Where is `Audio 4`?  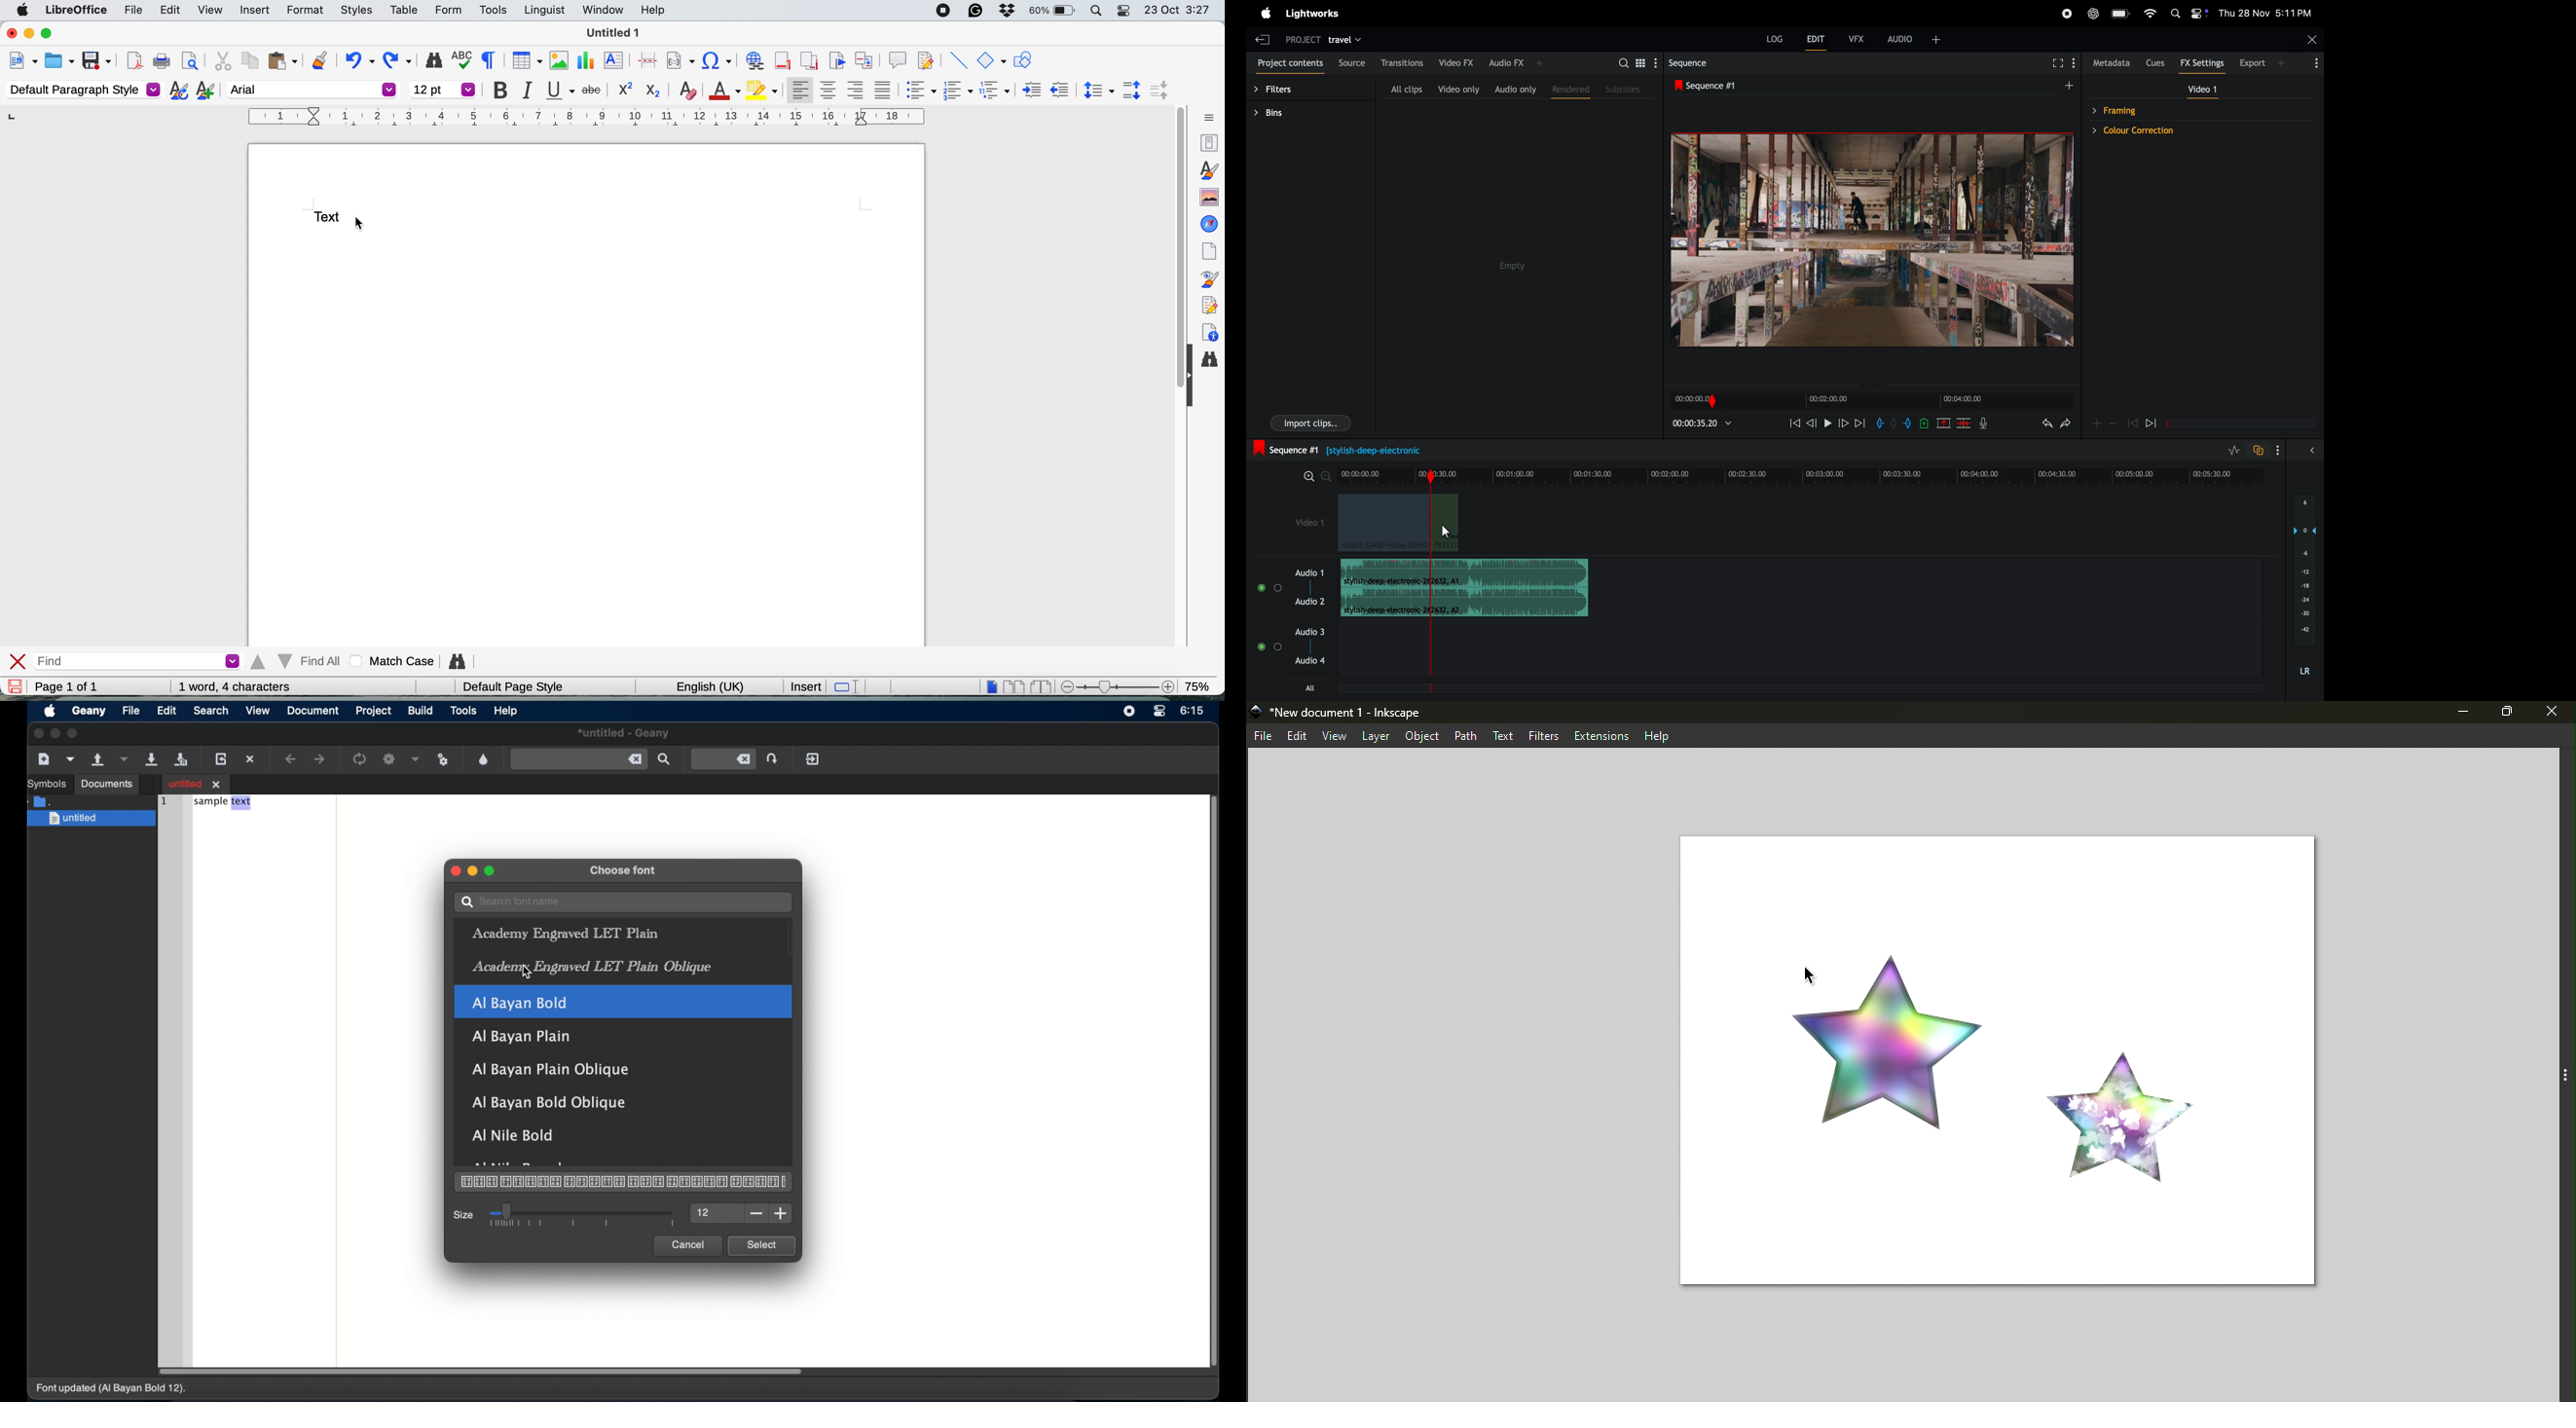 Audio 4 is located at coordinates (1310, 661).